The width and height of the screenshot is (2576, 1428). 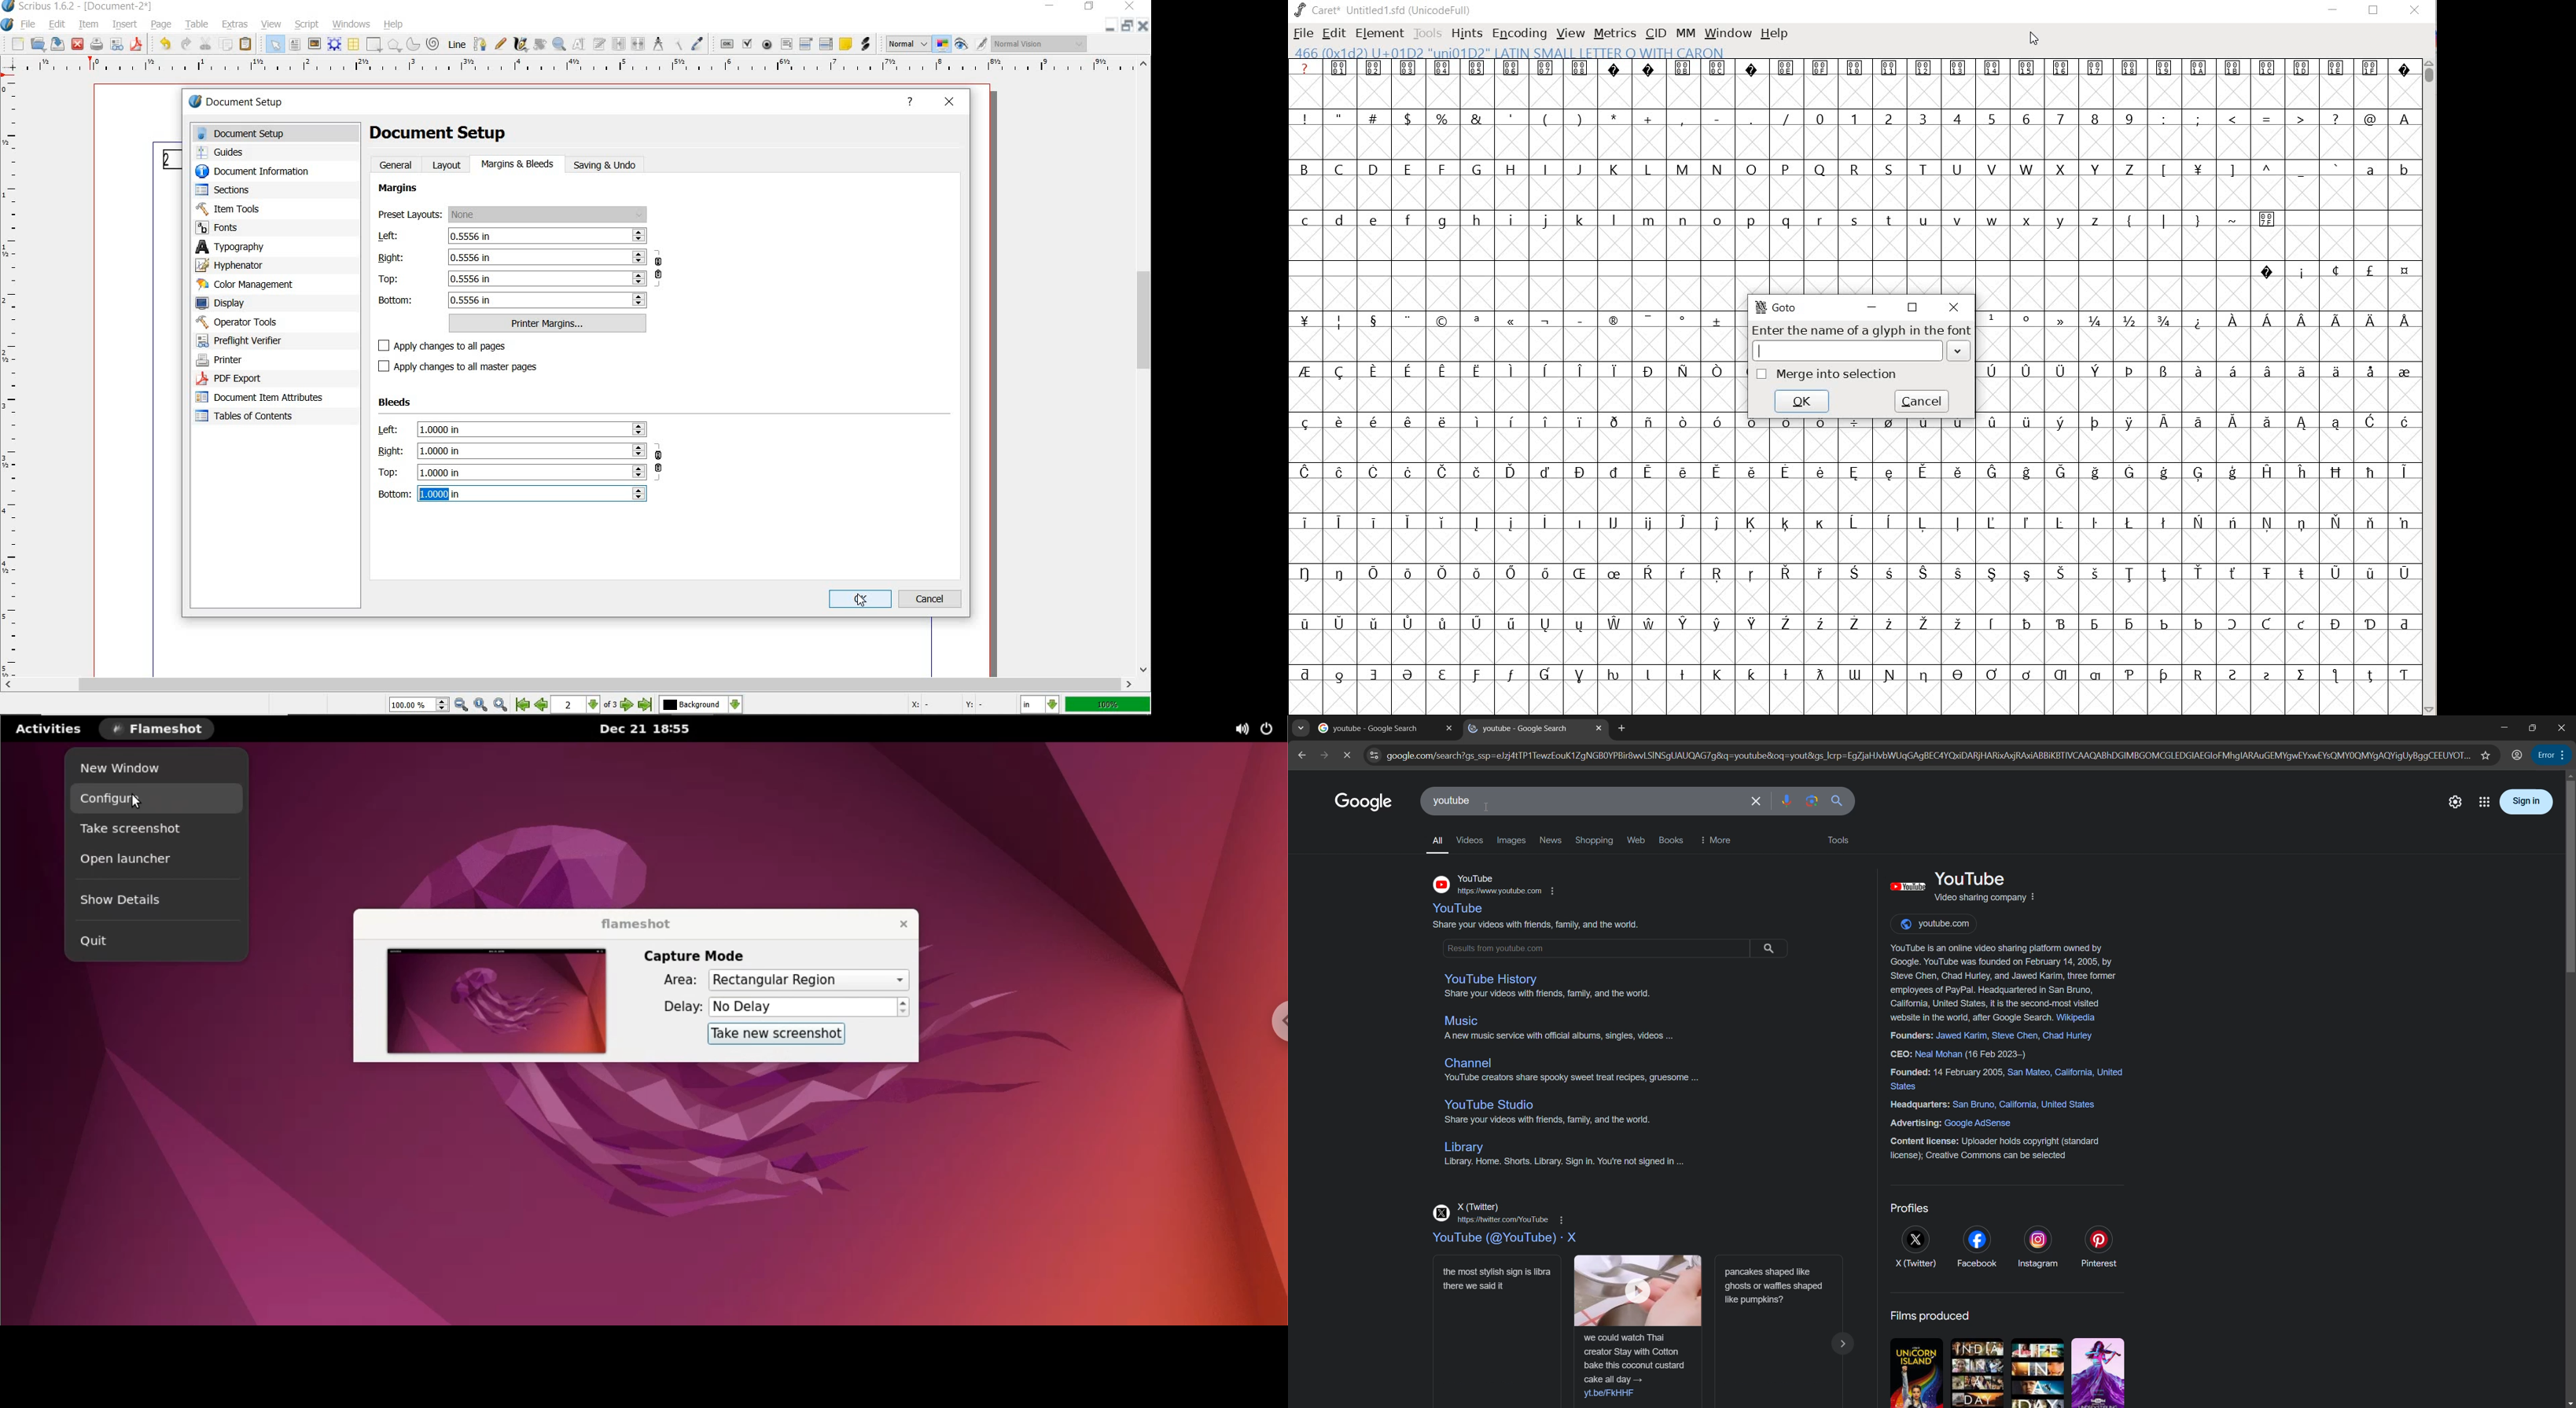 I want to click on close, so click(x=951, y=100).